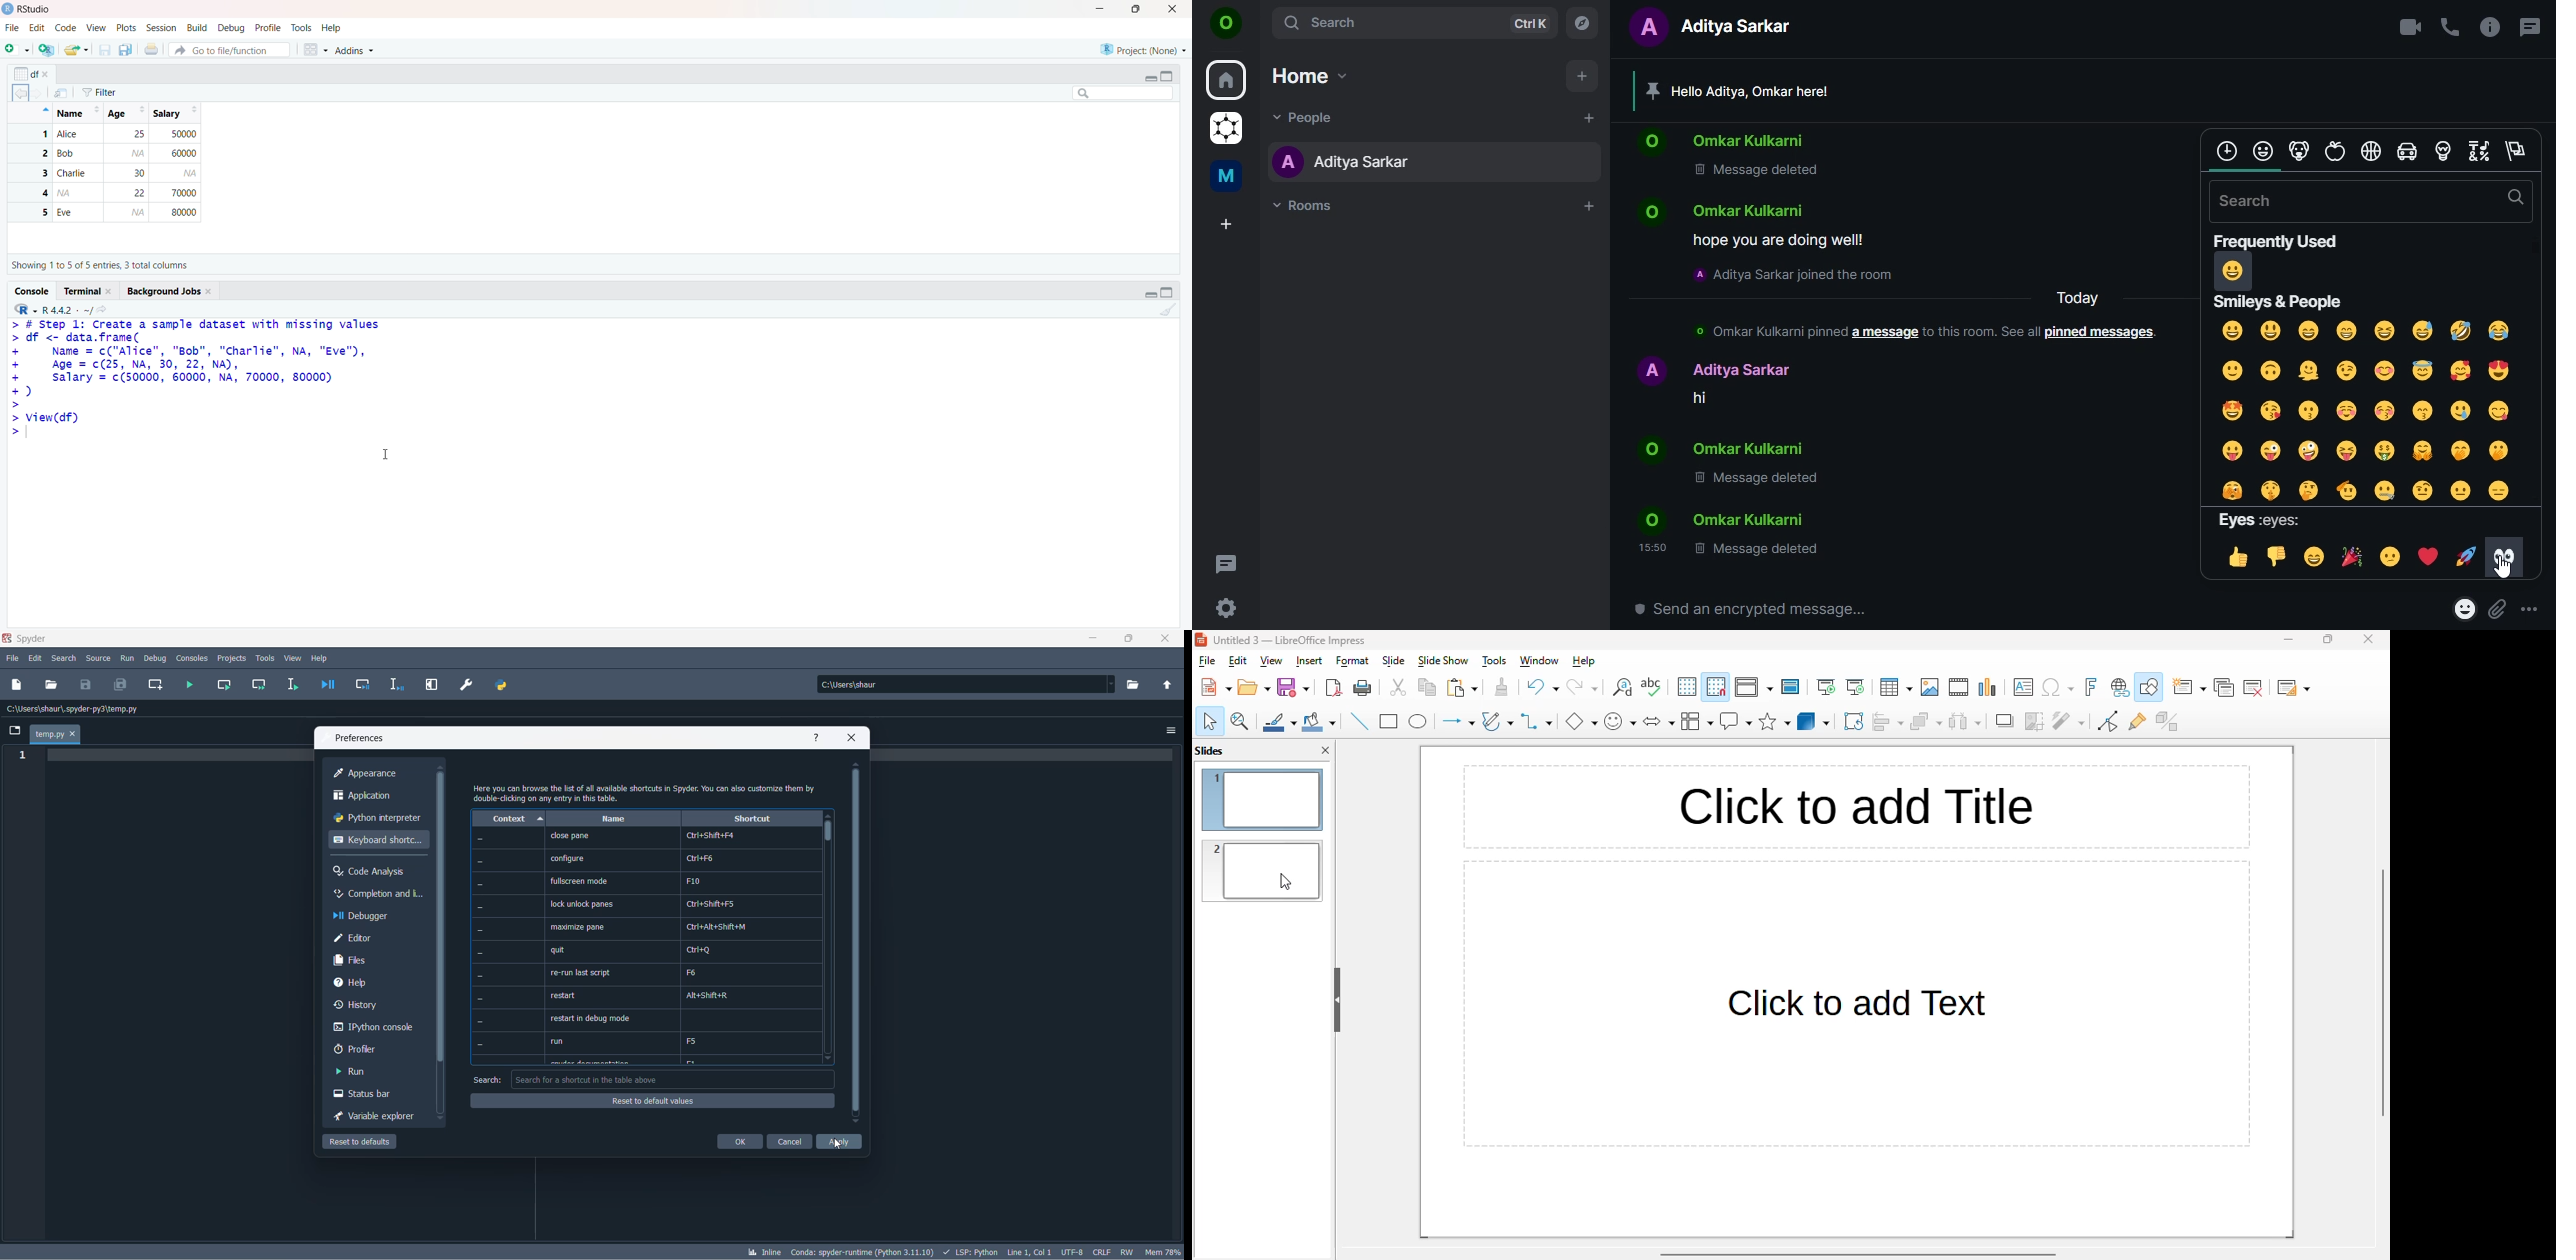  I want to click on Save all open documents (Ctrl + Alt + S), so click(126, 50).